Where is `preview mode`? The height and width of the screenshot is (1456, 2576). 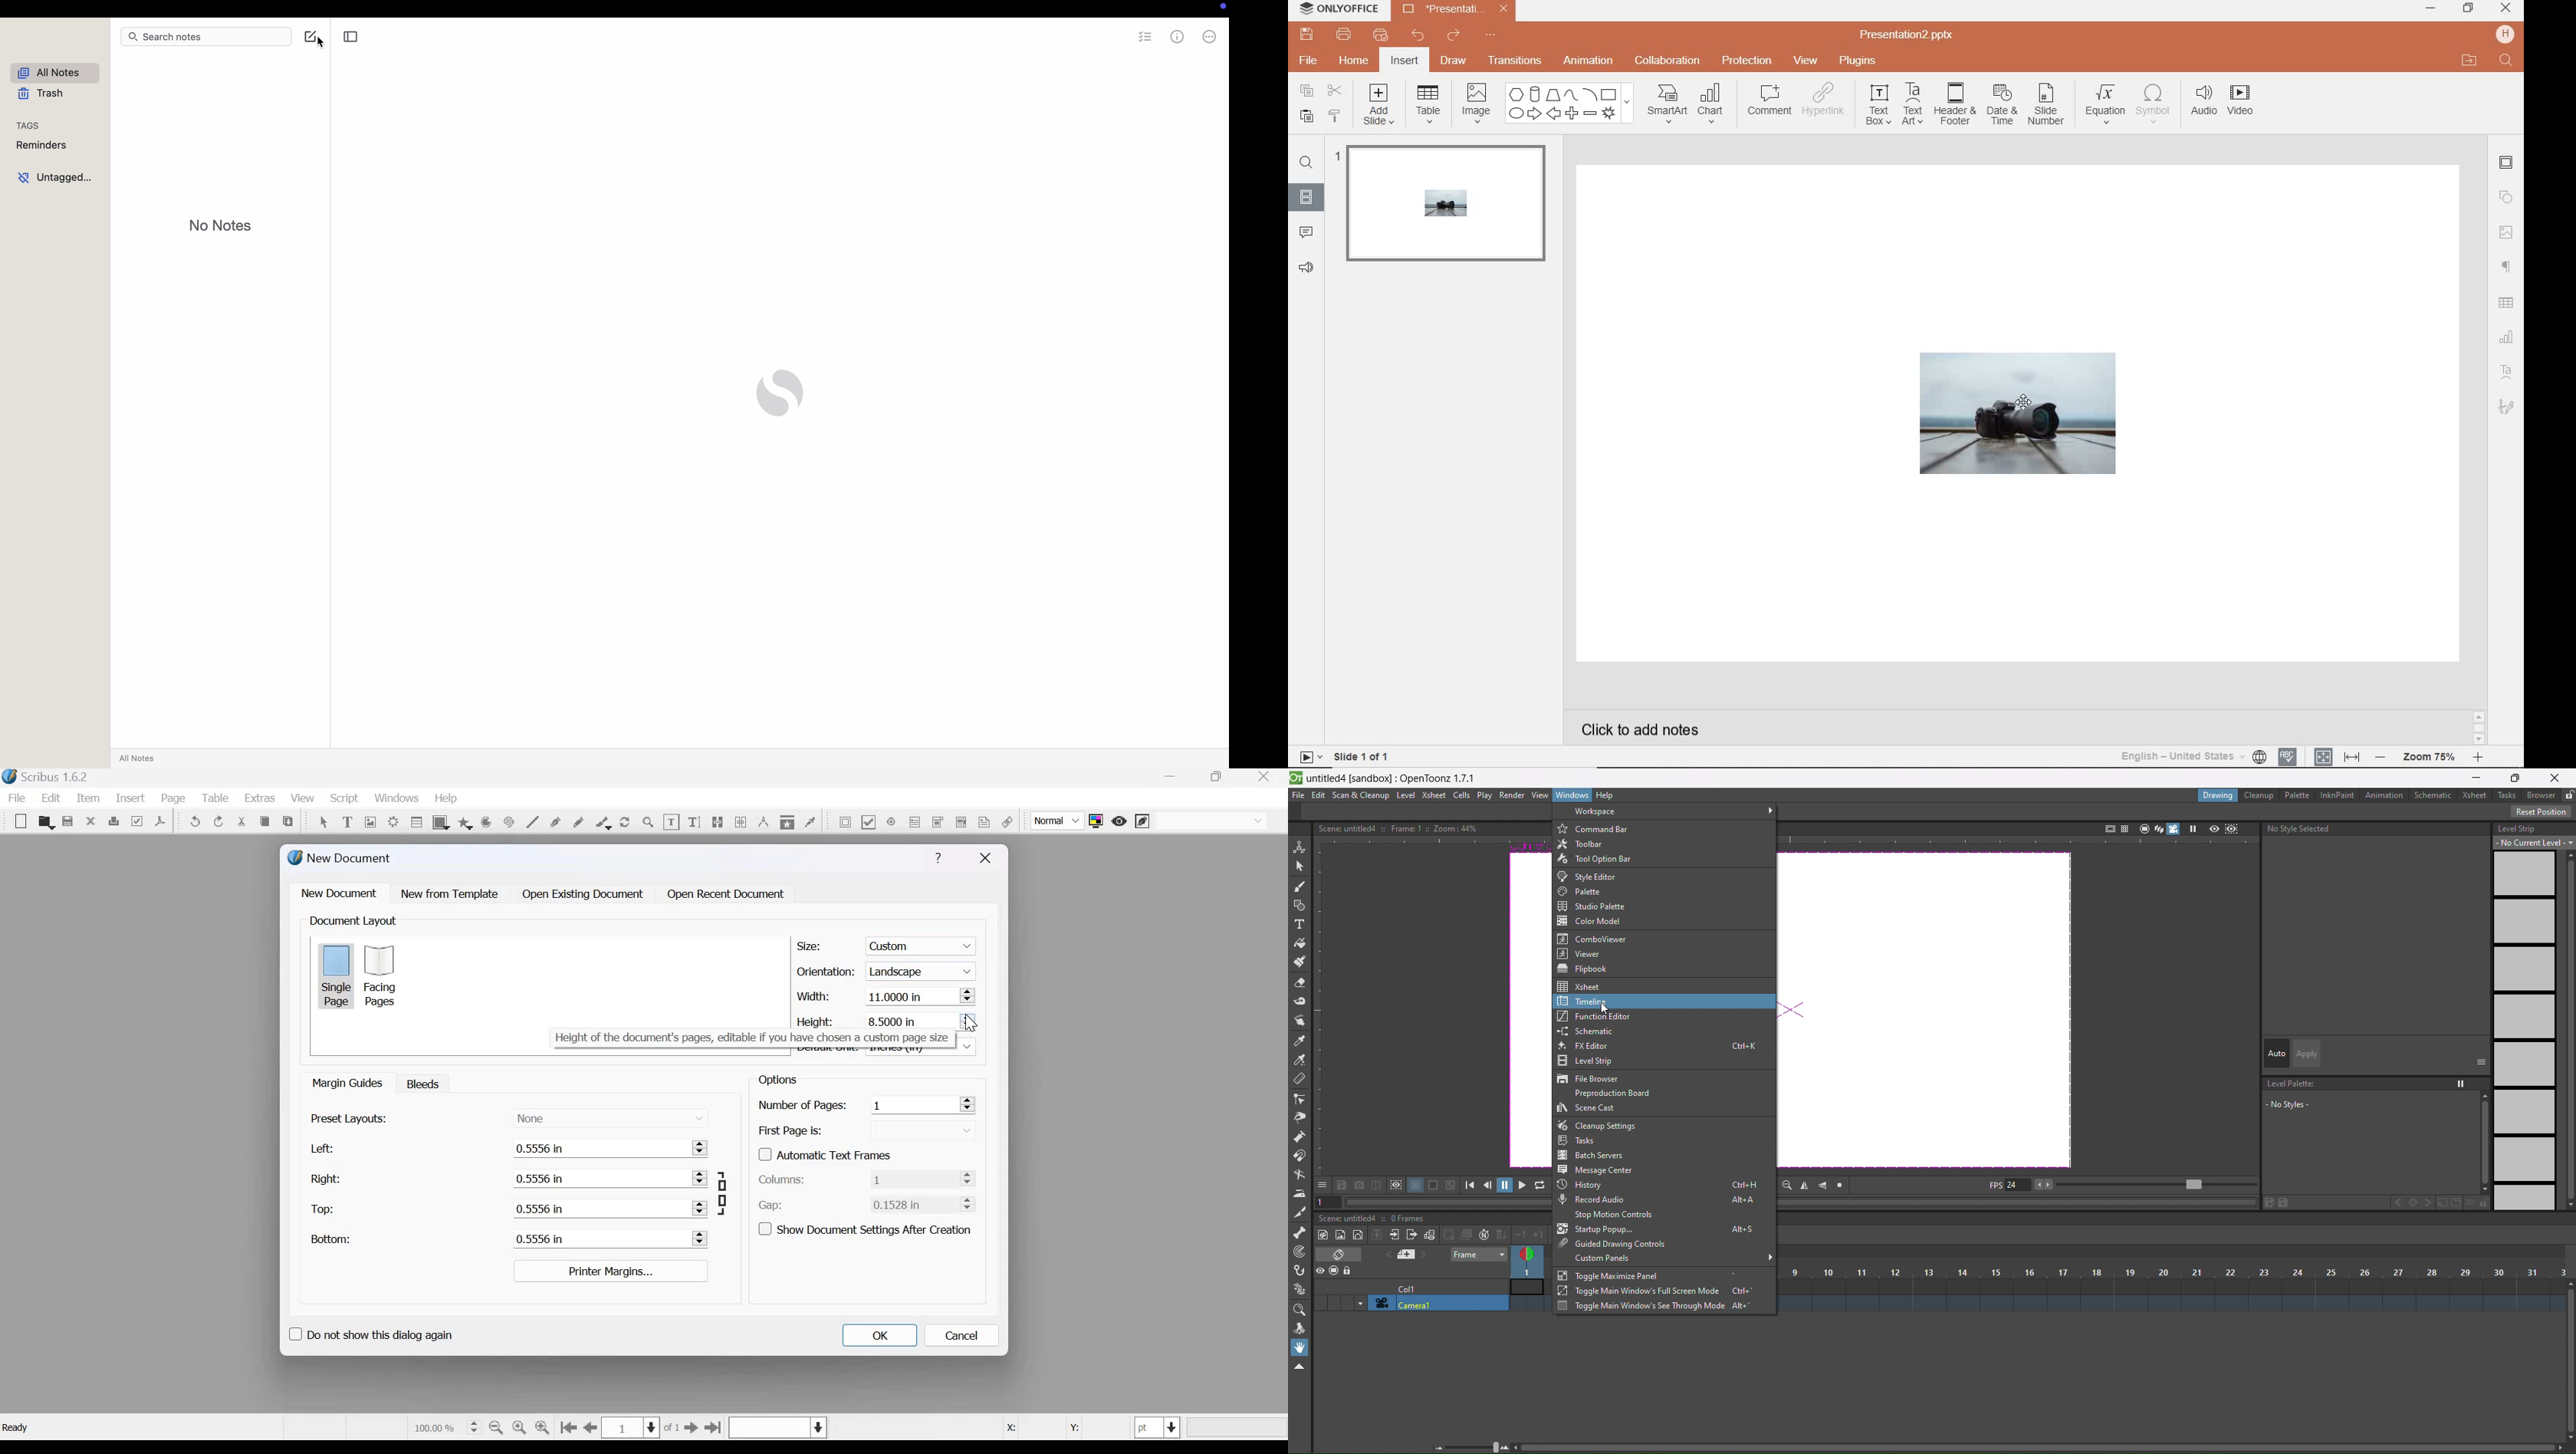 preview mode is located at coordinates (1119, 821).